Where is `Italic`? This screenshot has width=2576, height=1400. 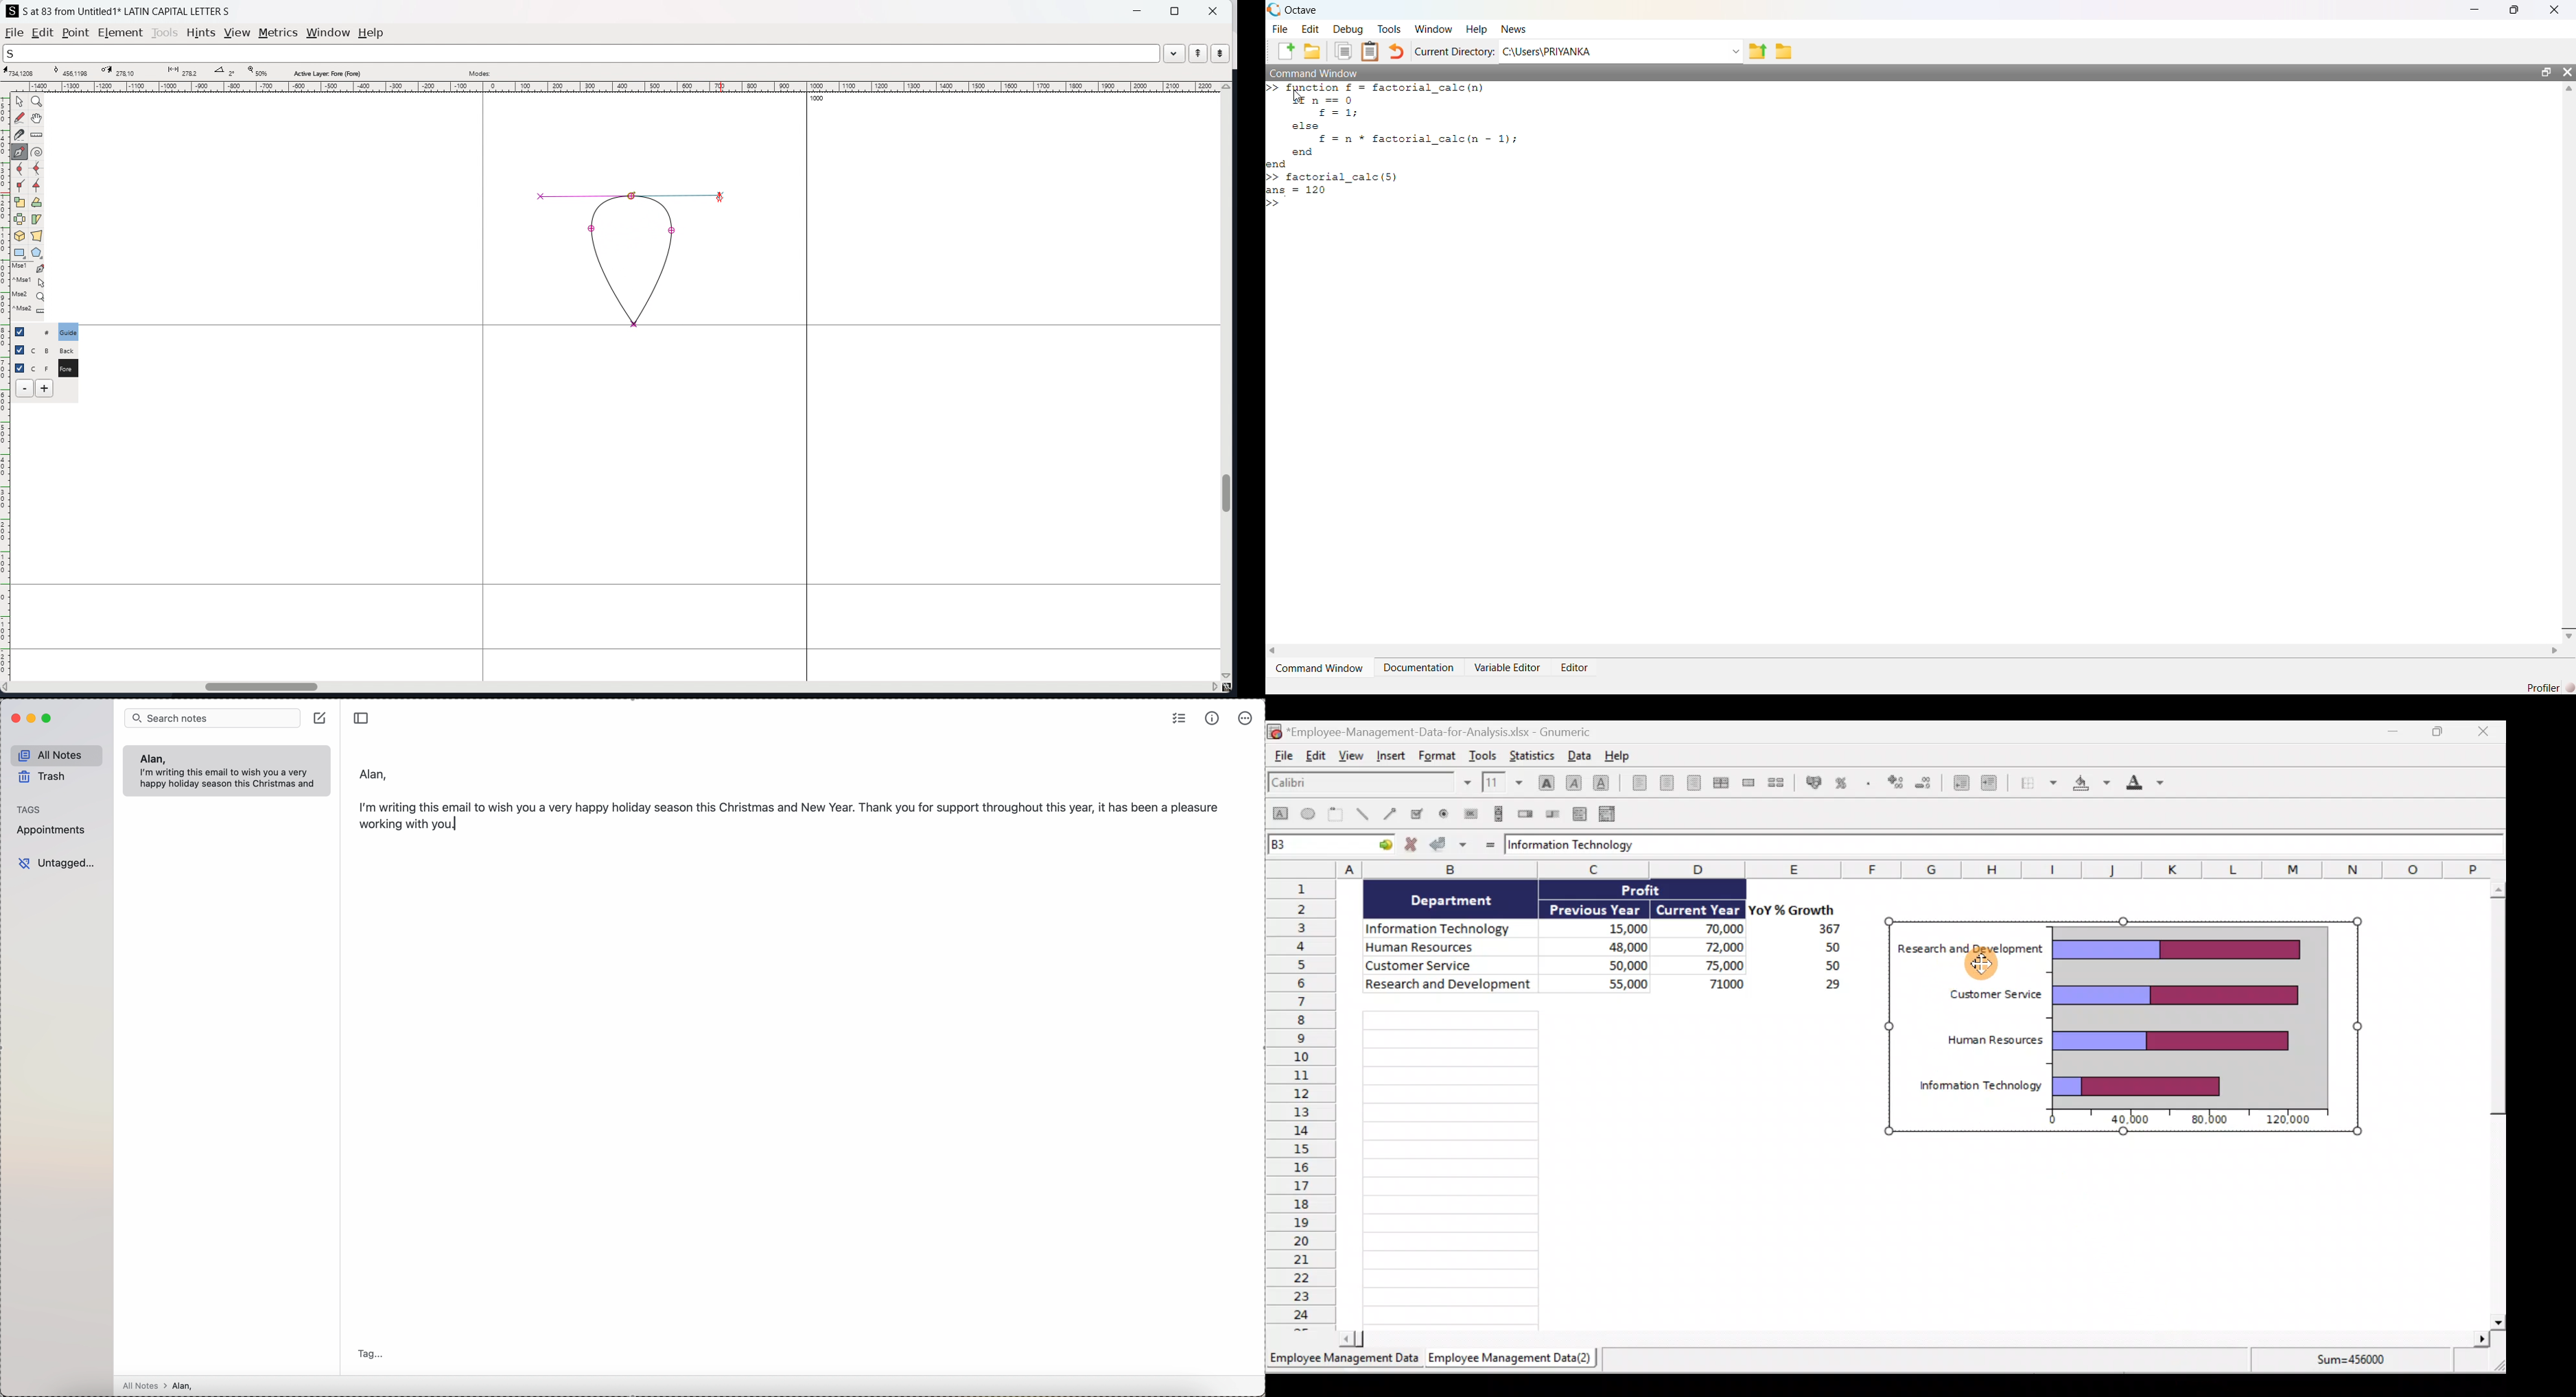
Italic is located at coordinates (1574, 781).